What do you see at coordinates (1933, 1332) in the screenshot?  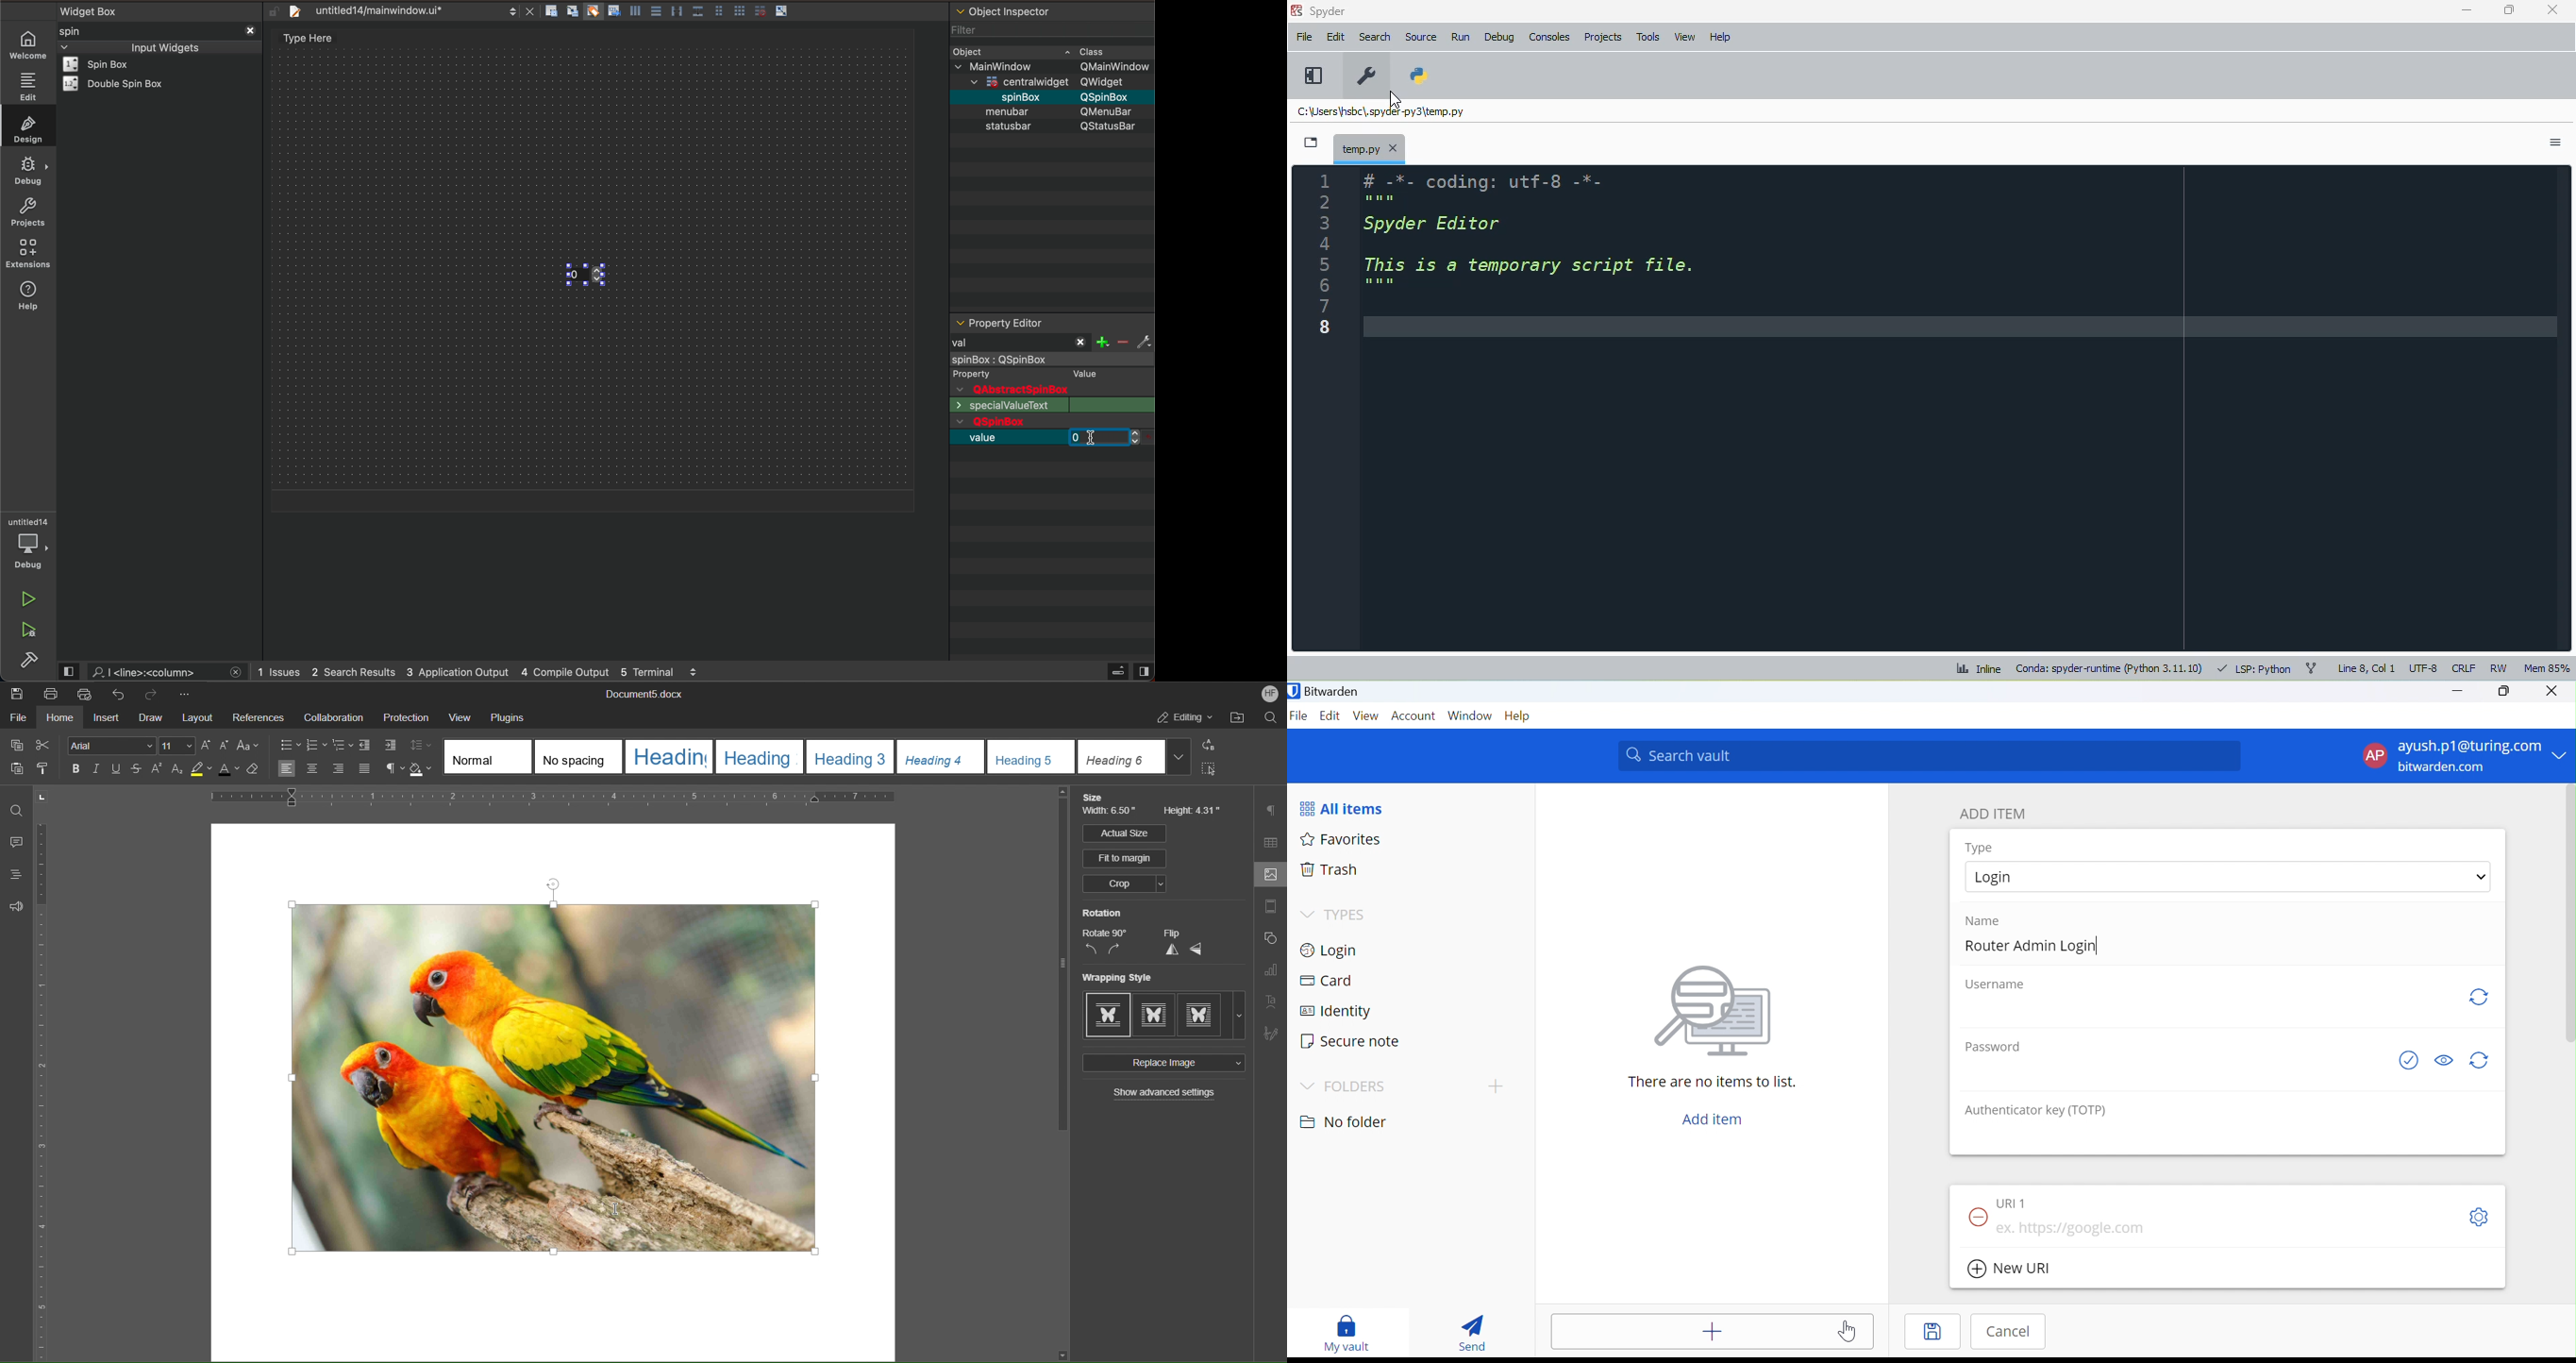 I see `Save` at bounding box center [1933, 1332].